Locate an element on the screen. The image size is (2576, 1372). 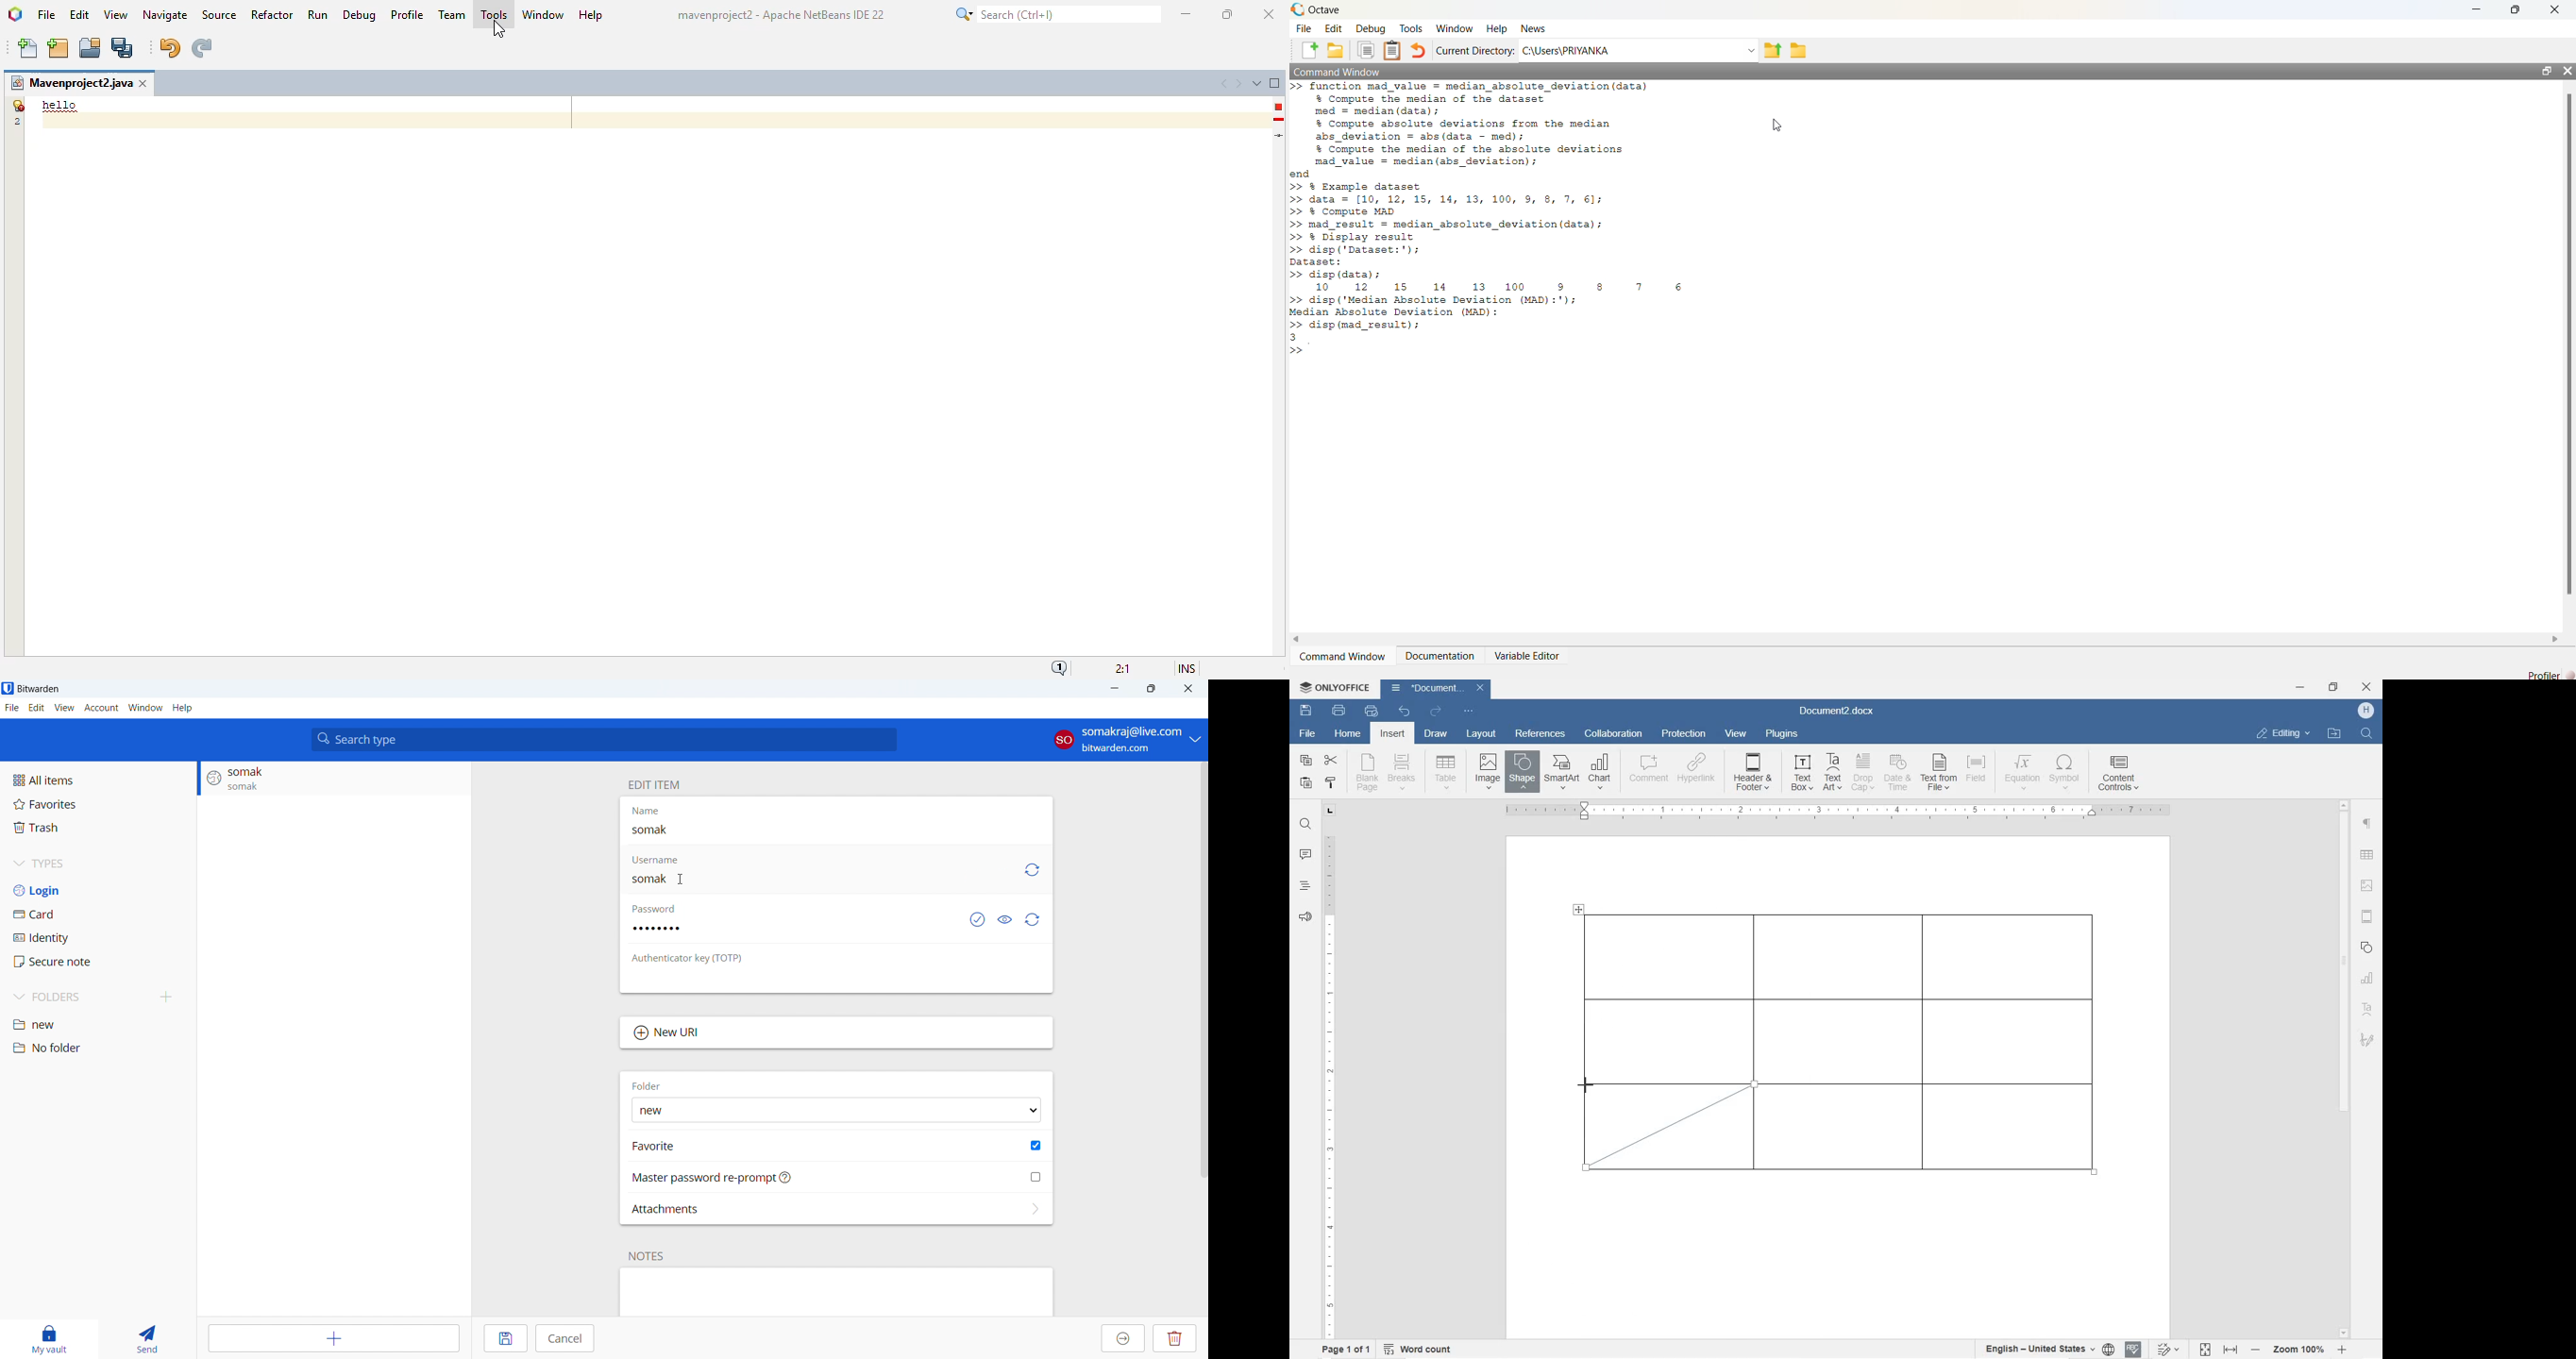
COMMENT is located at coordinates (1648, 773).